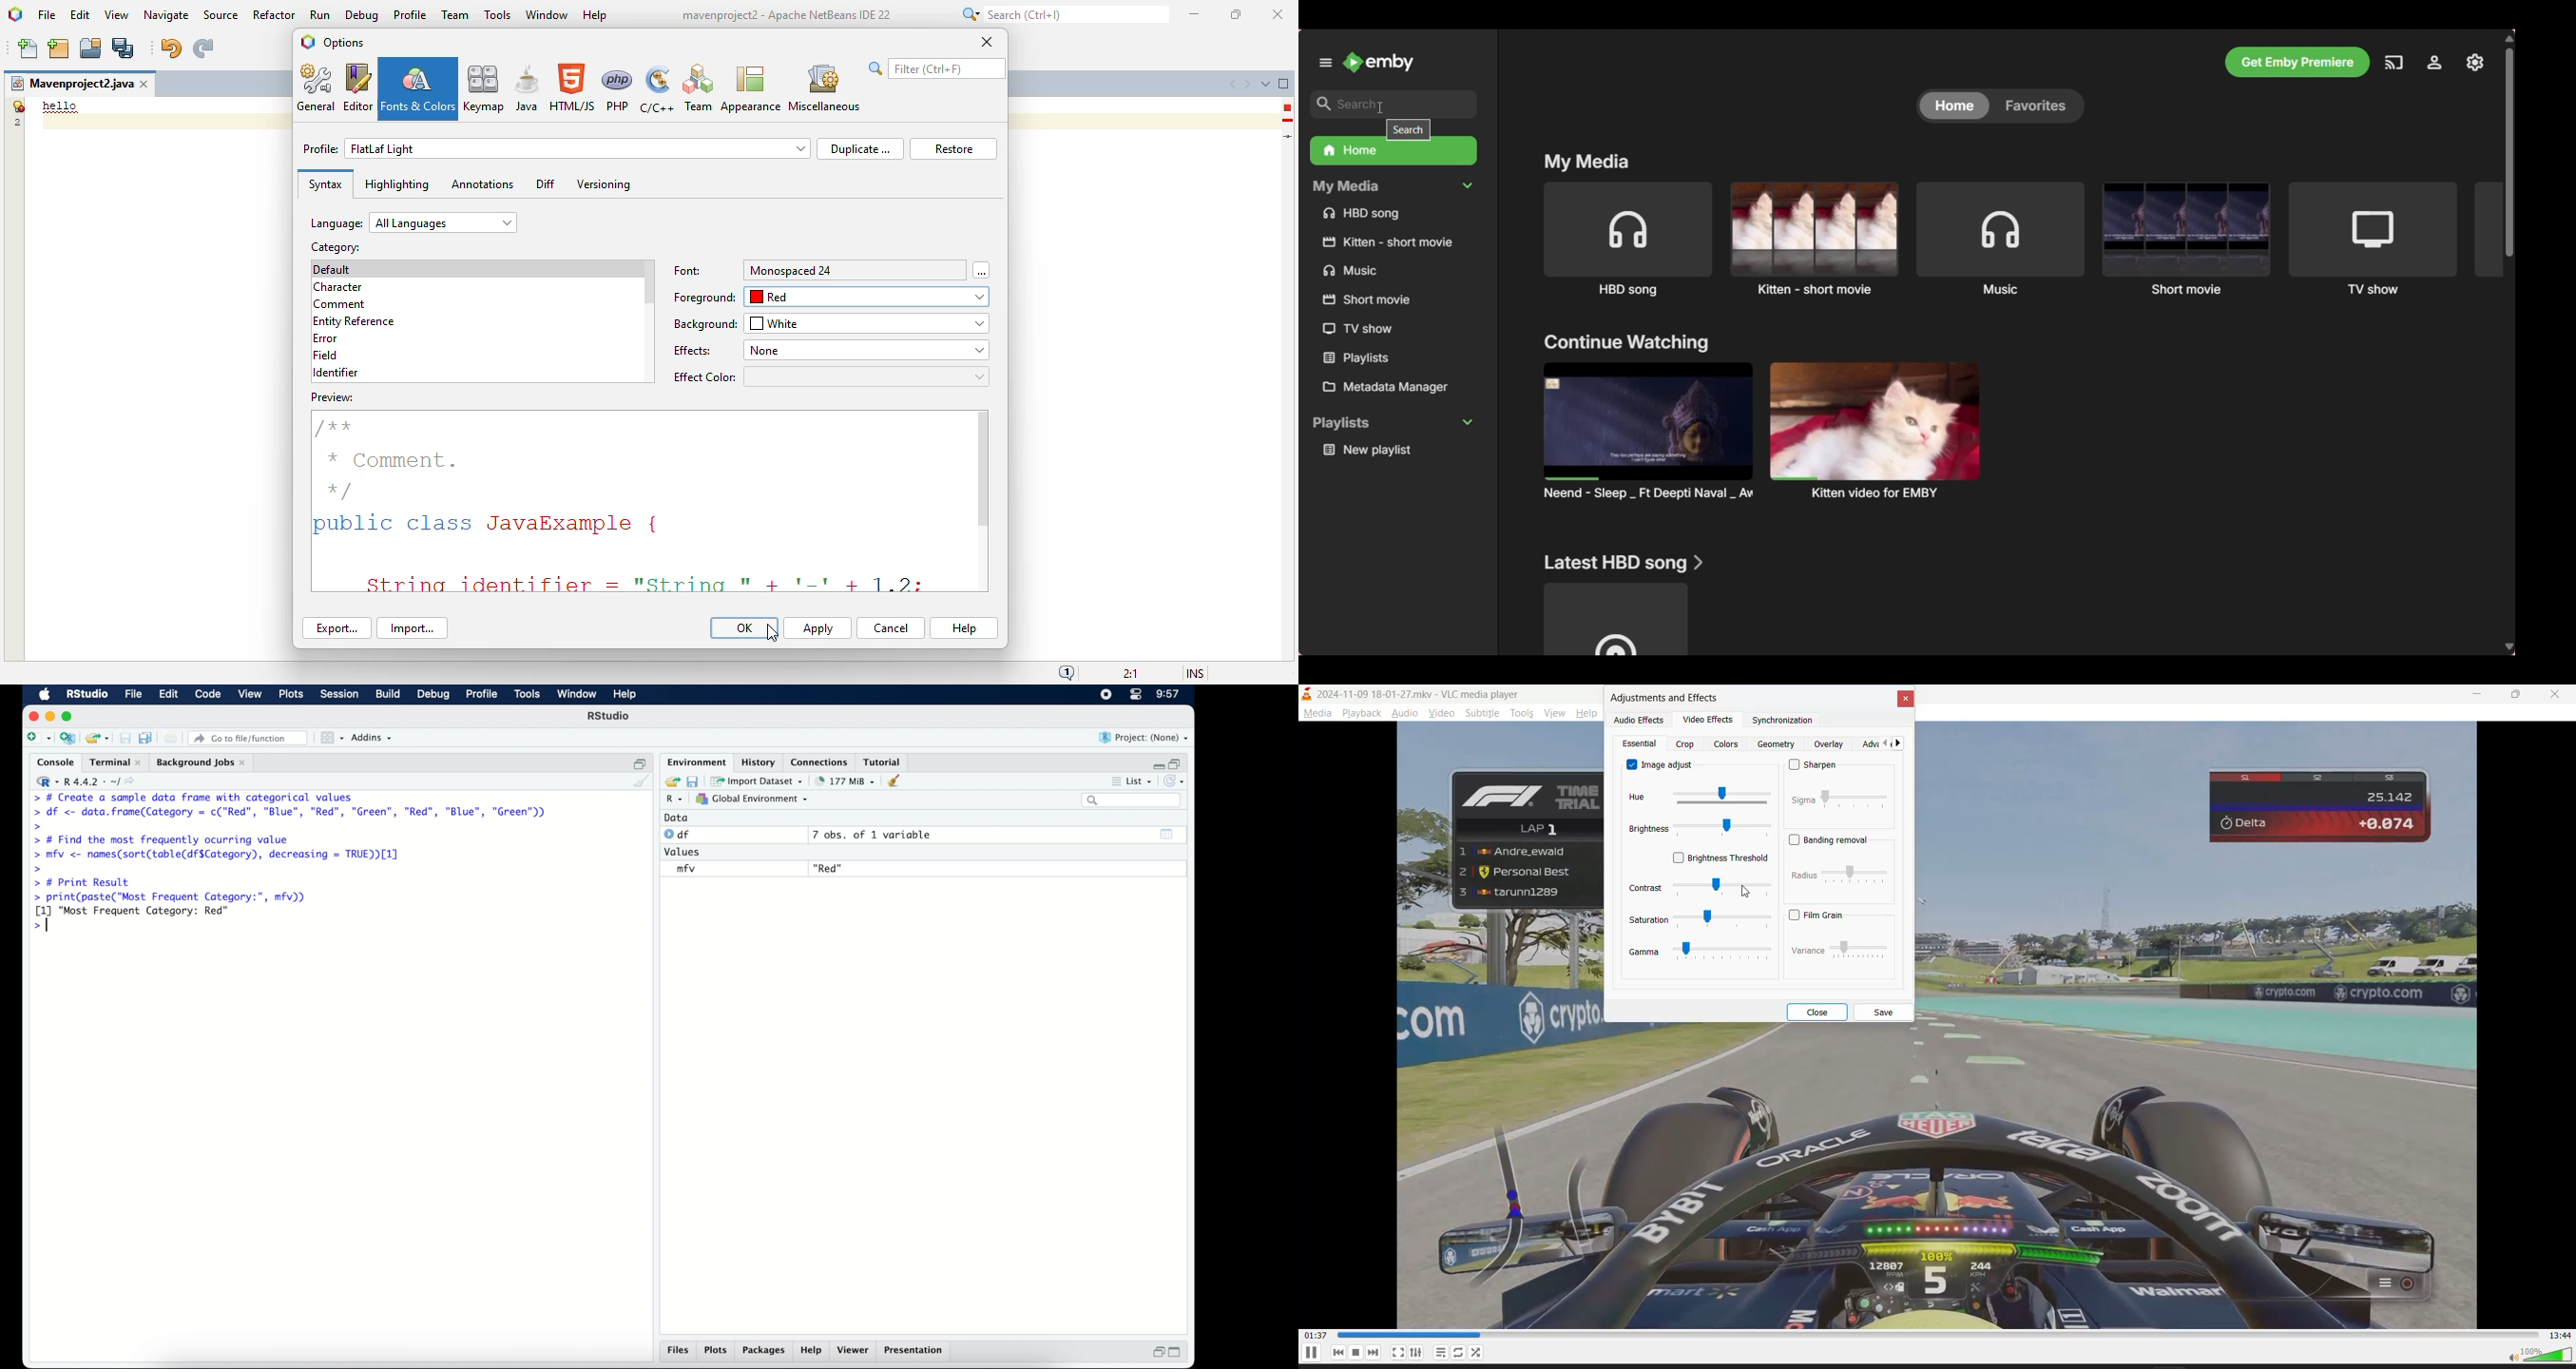  Describe the element at coordinates (898, 781) in the screenshot. I see `clear` at that location.